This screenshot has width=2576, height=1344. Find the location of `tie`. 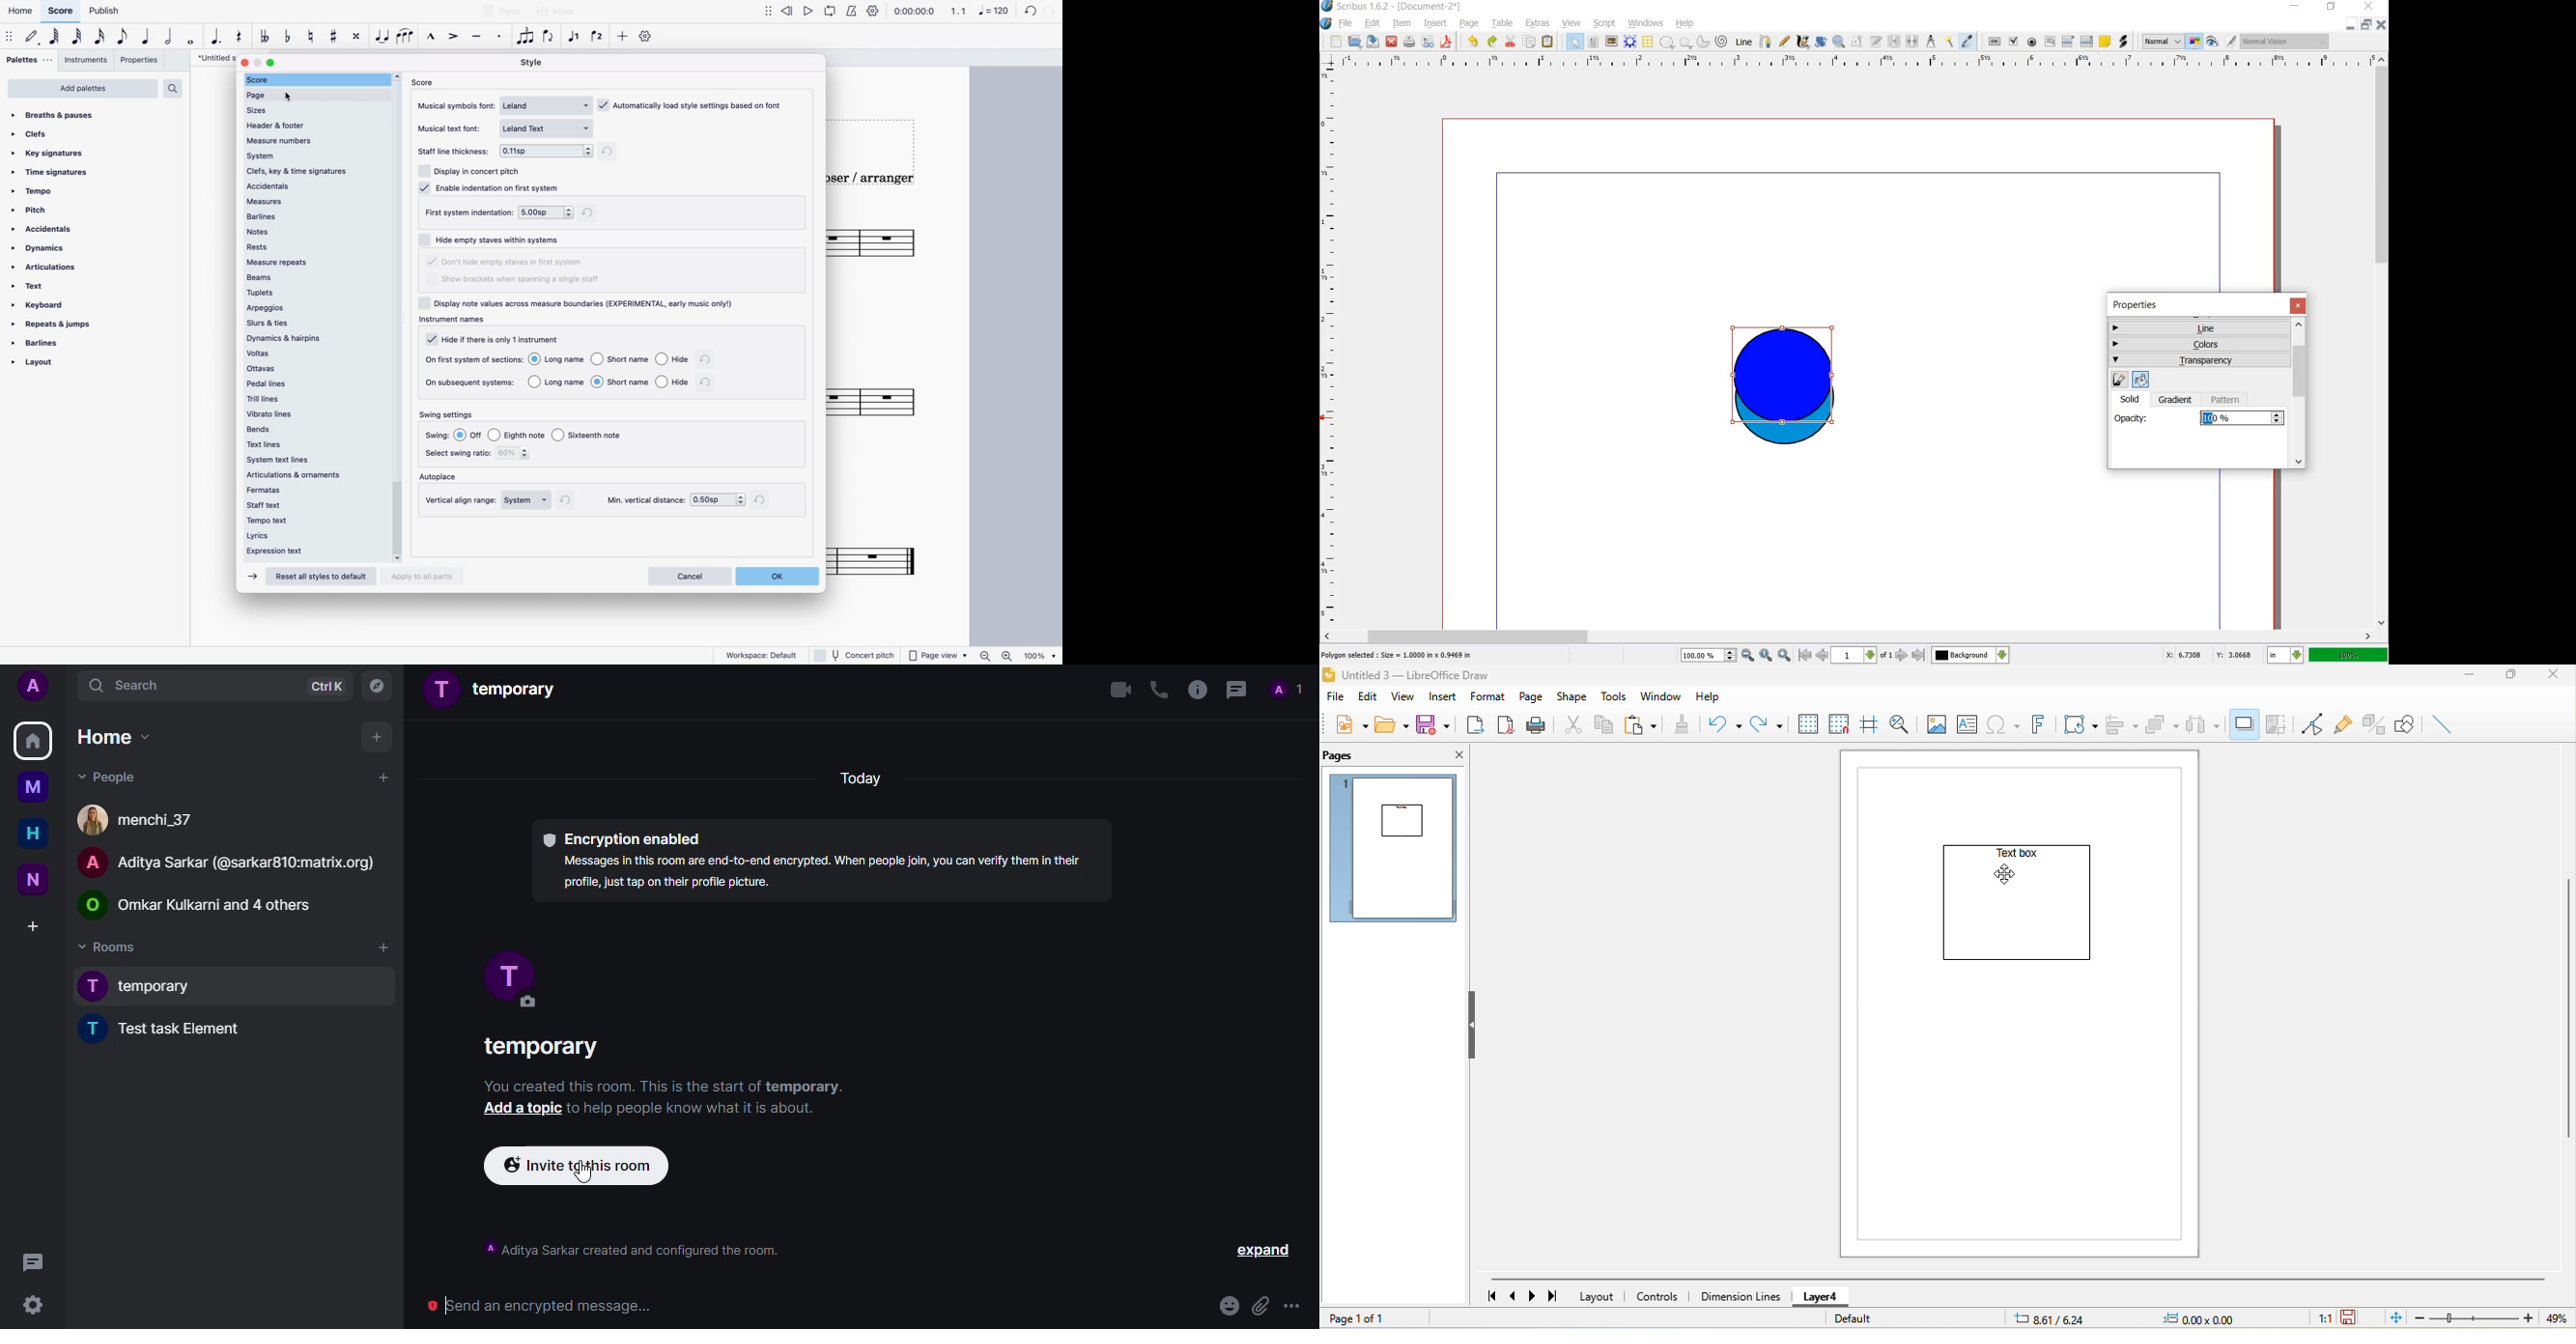

tie is located at coordinates (383, 39).